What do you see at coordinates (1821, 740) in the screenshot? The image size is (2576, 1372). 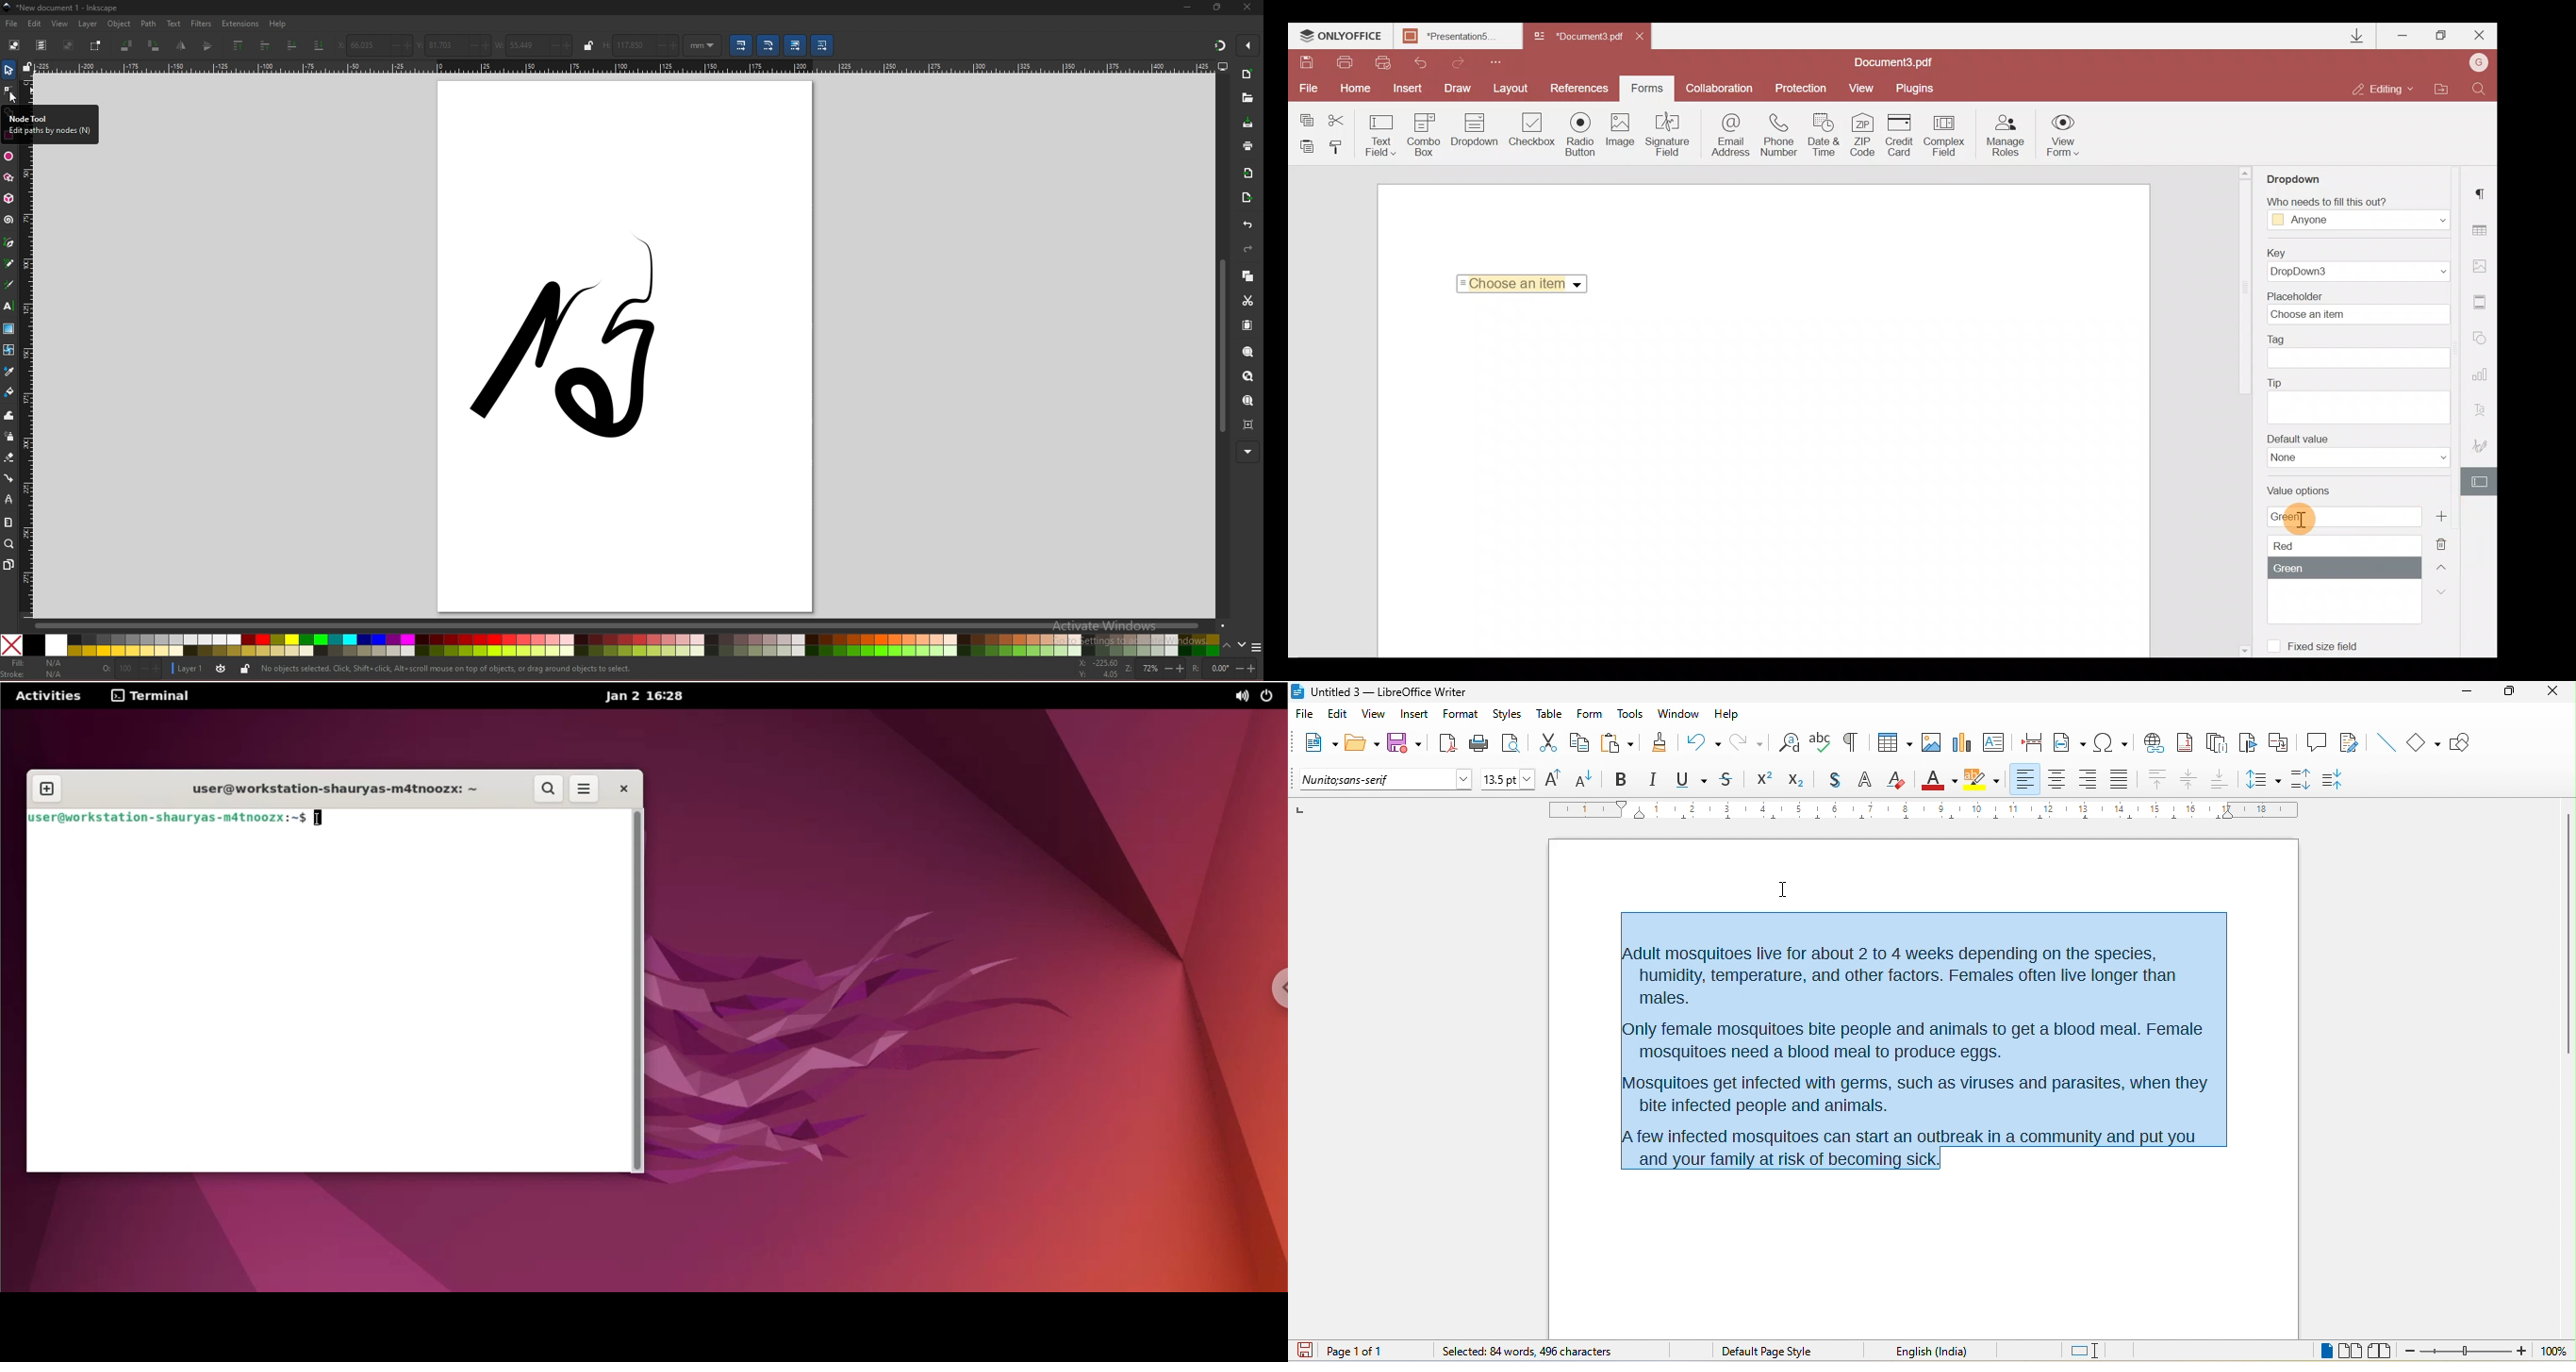 I see `spelling` at bounding box center [1821, 740].